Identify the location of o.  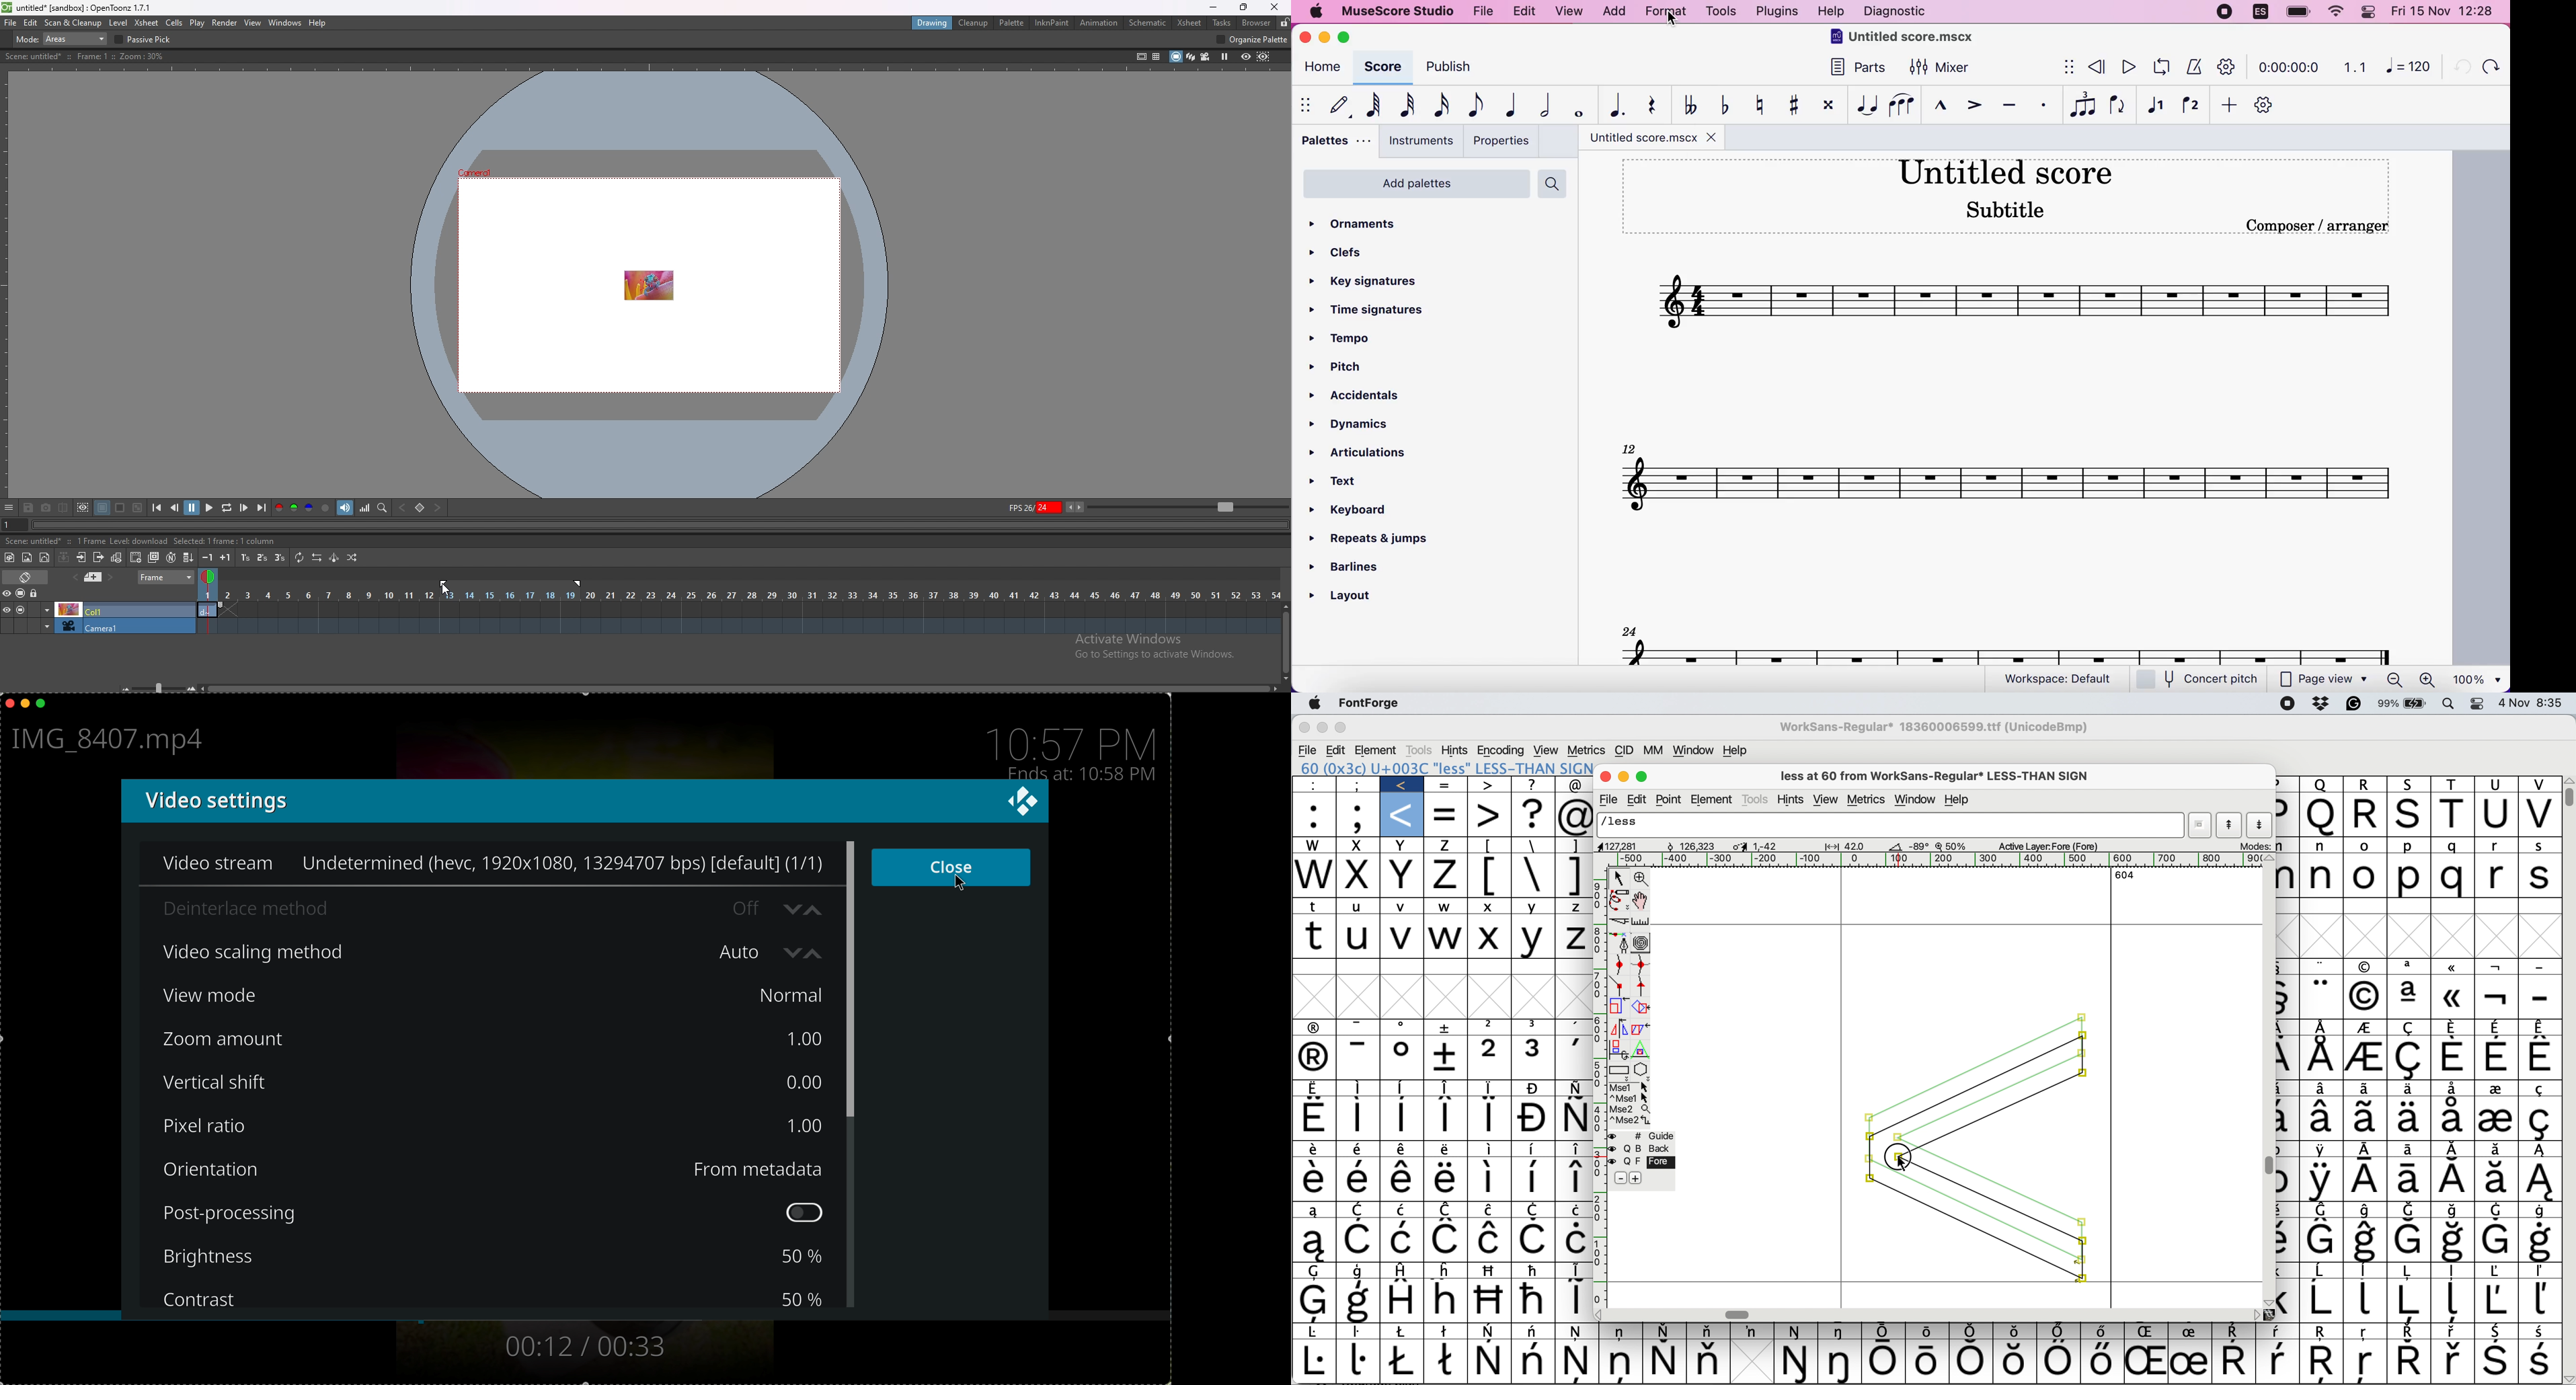
(2364, 846).